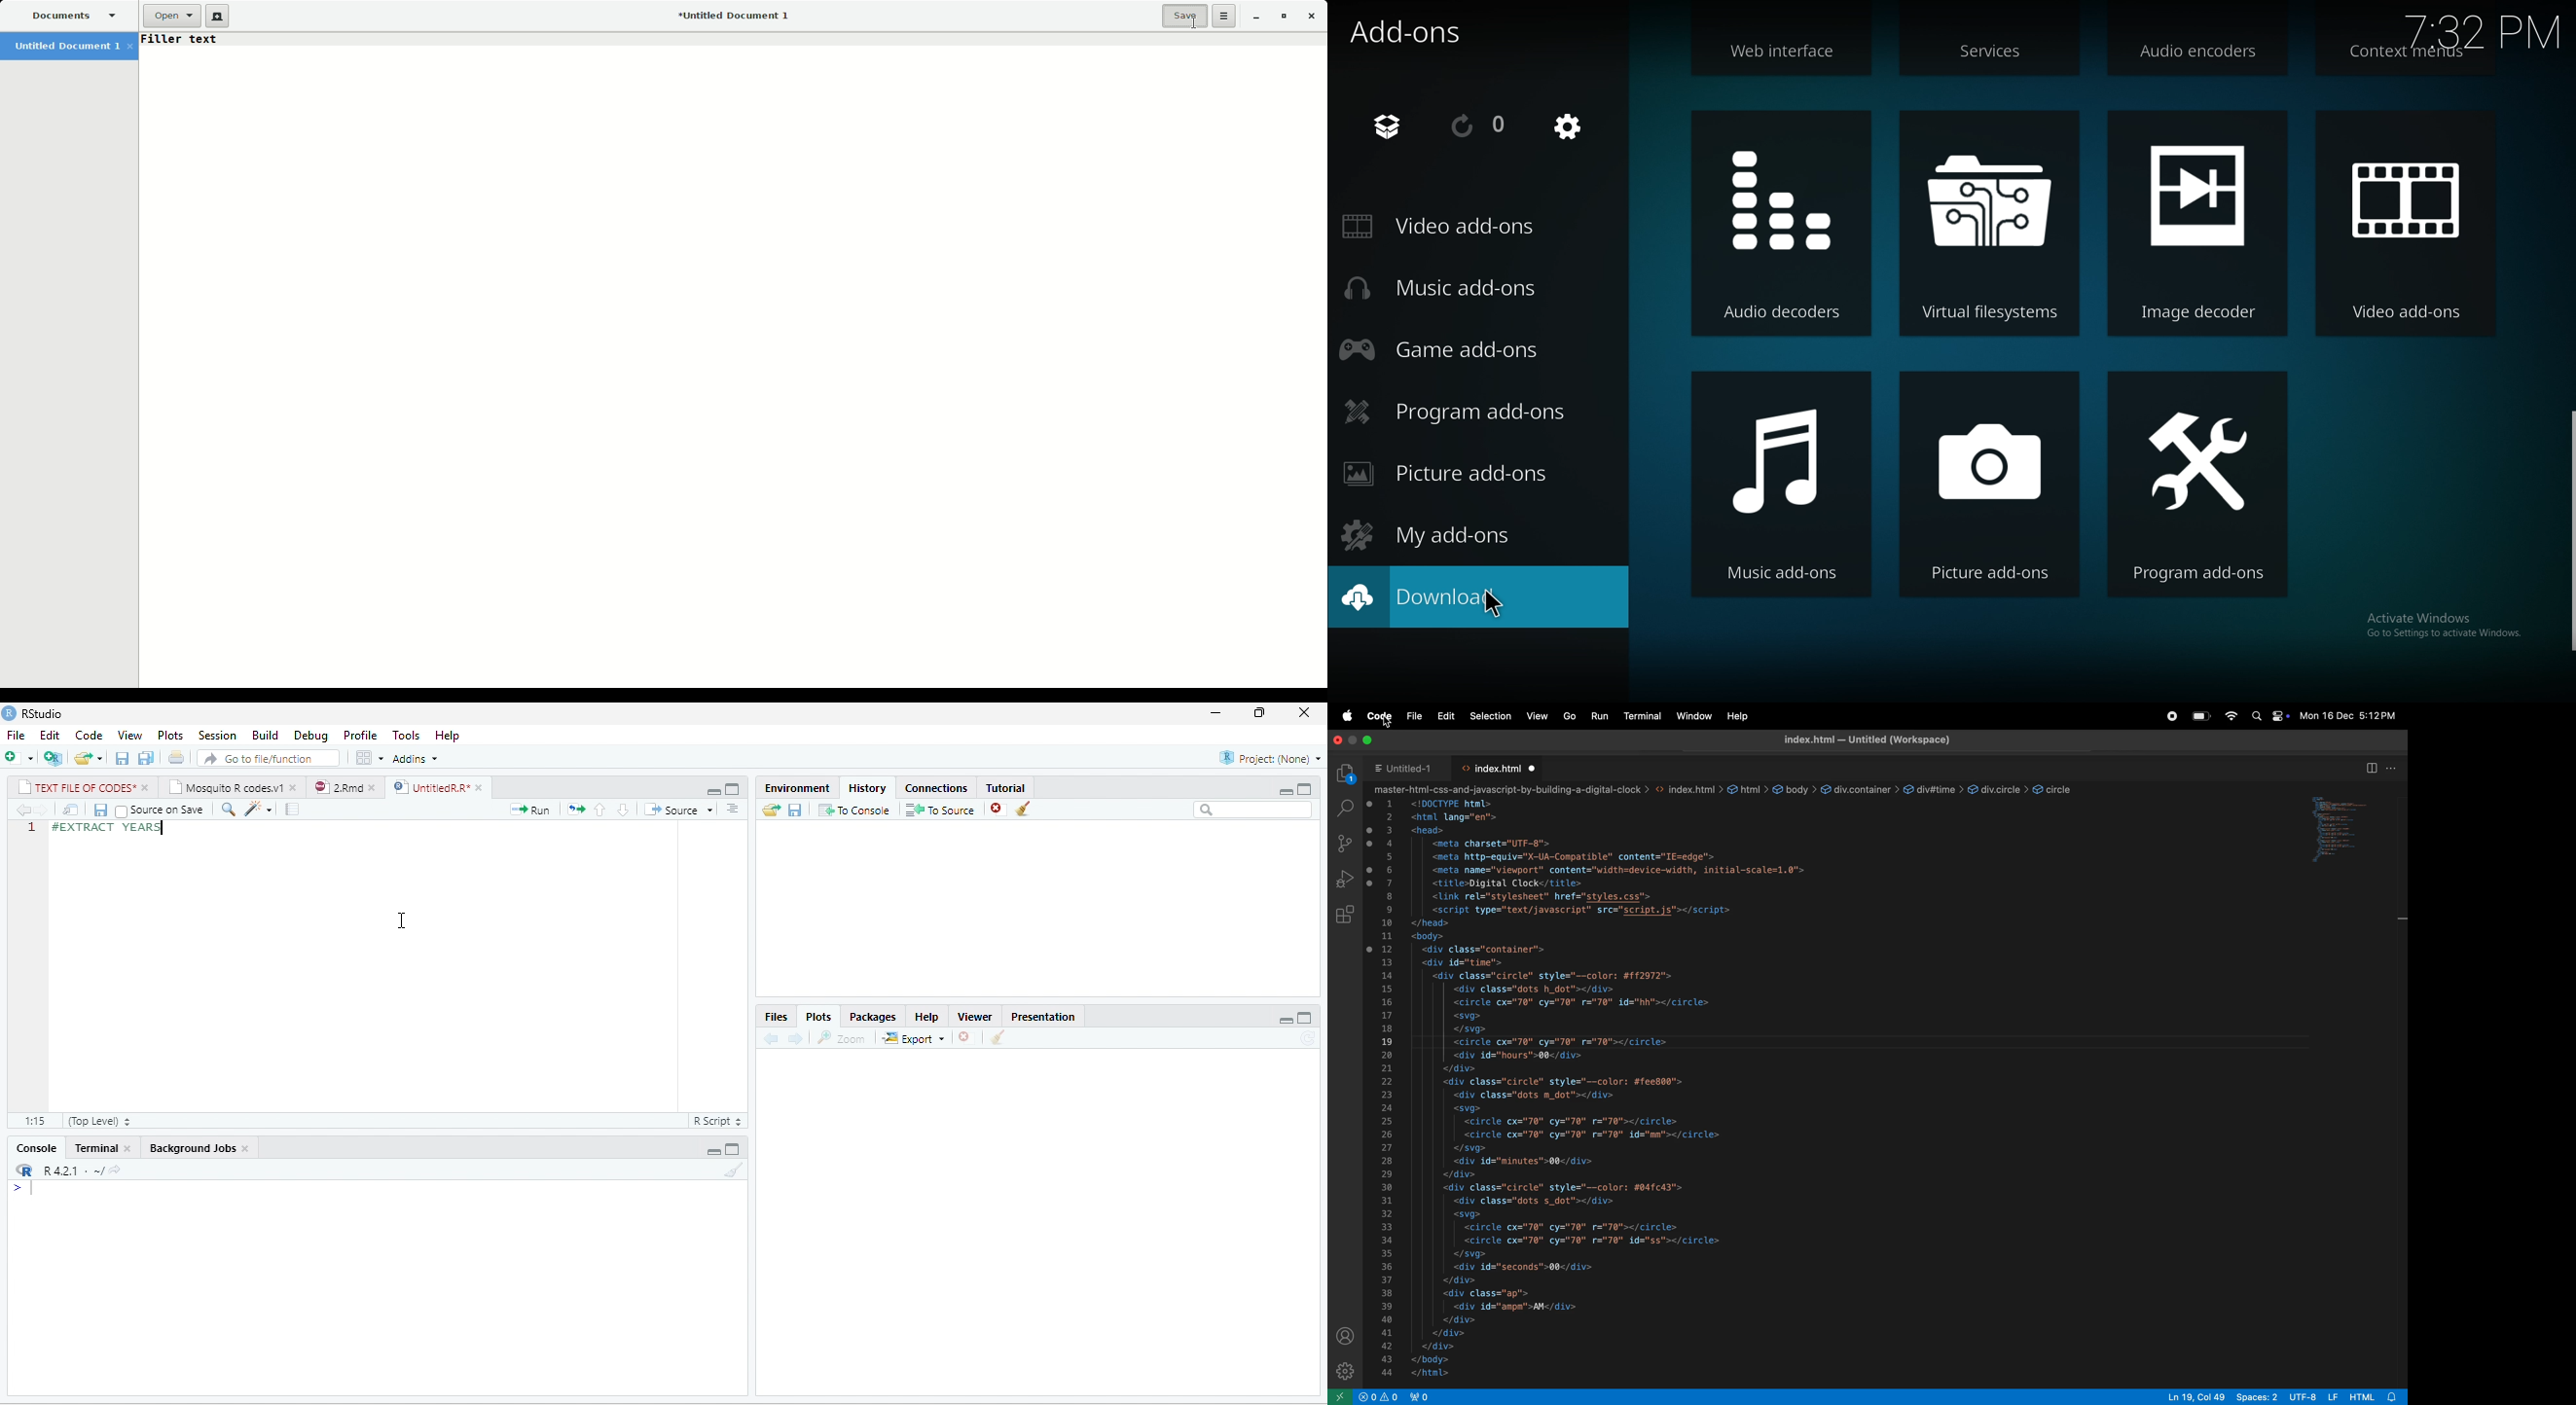 This screenshot has width=2576, height=1428. I want to click on minimize, so click(1216, 713).